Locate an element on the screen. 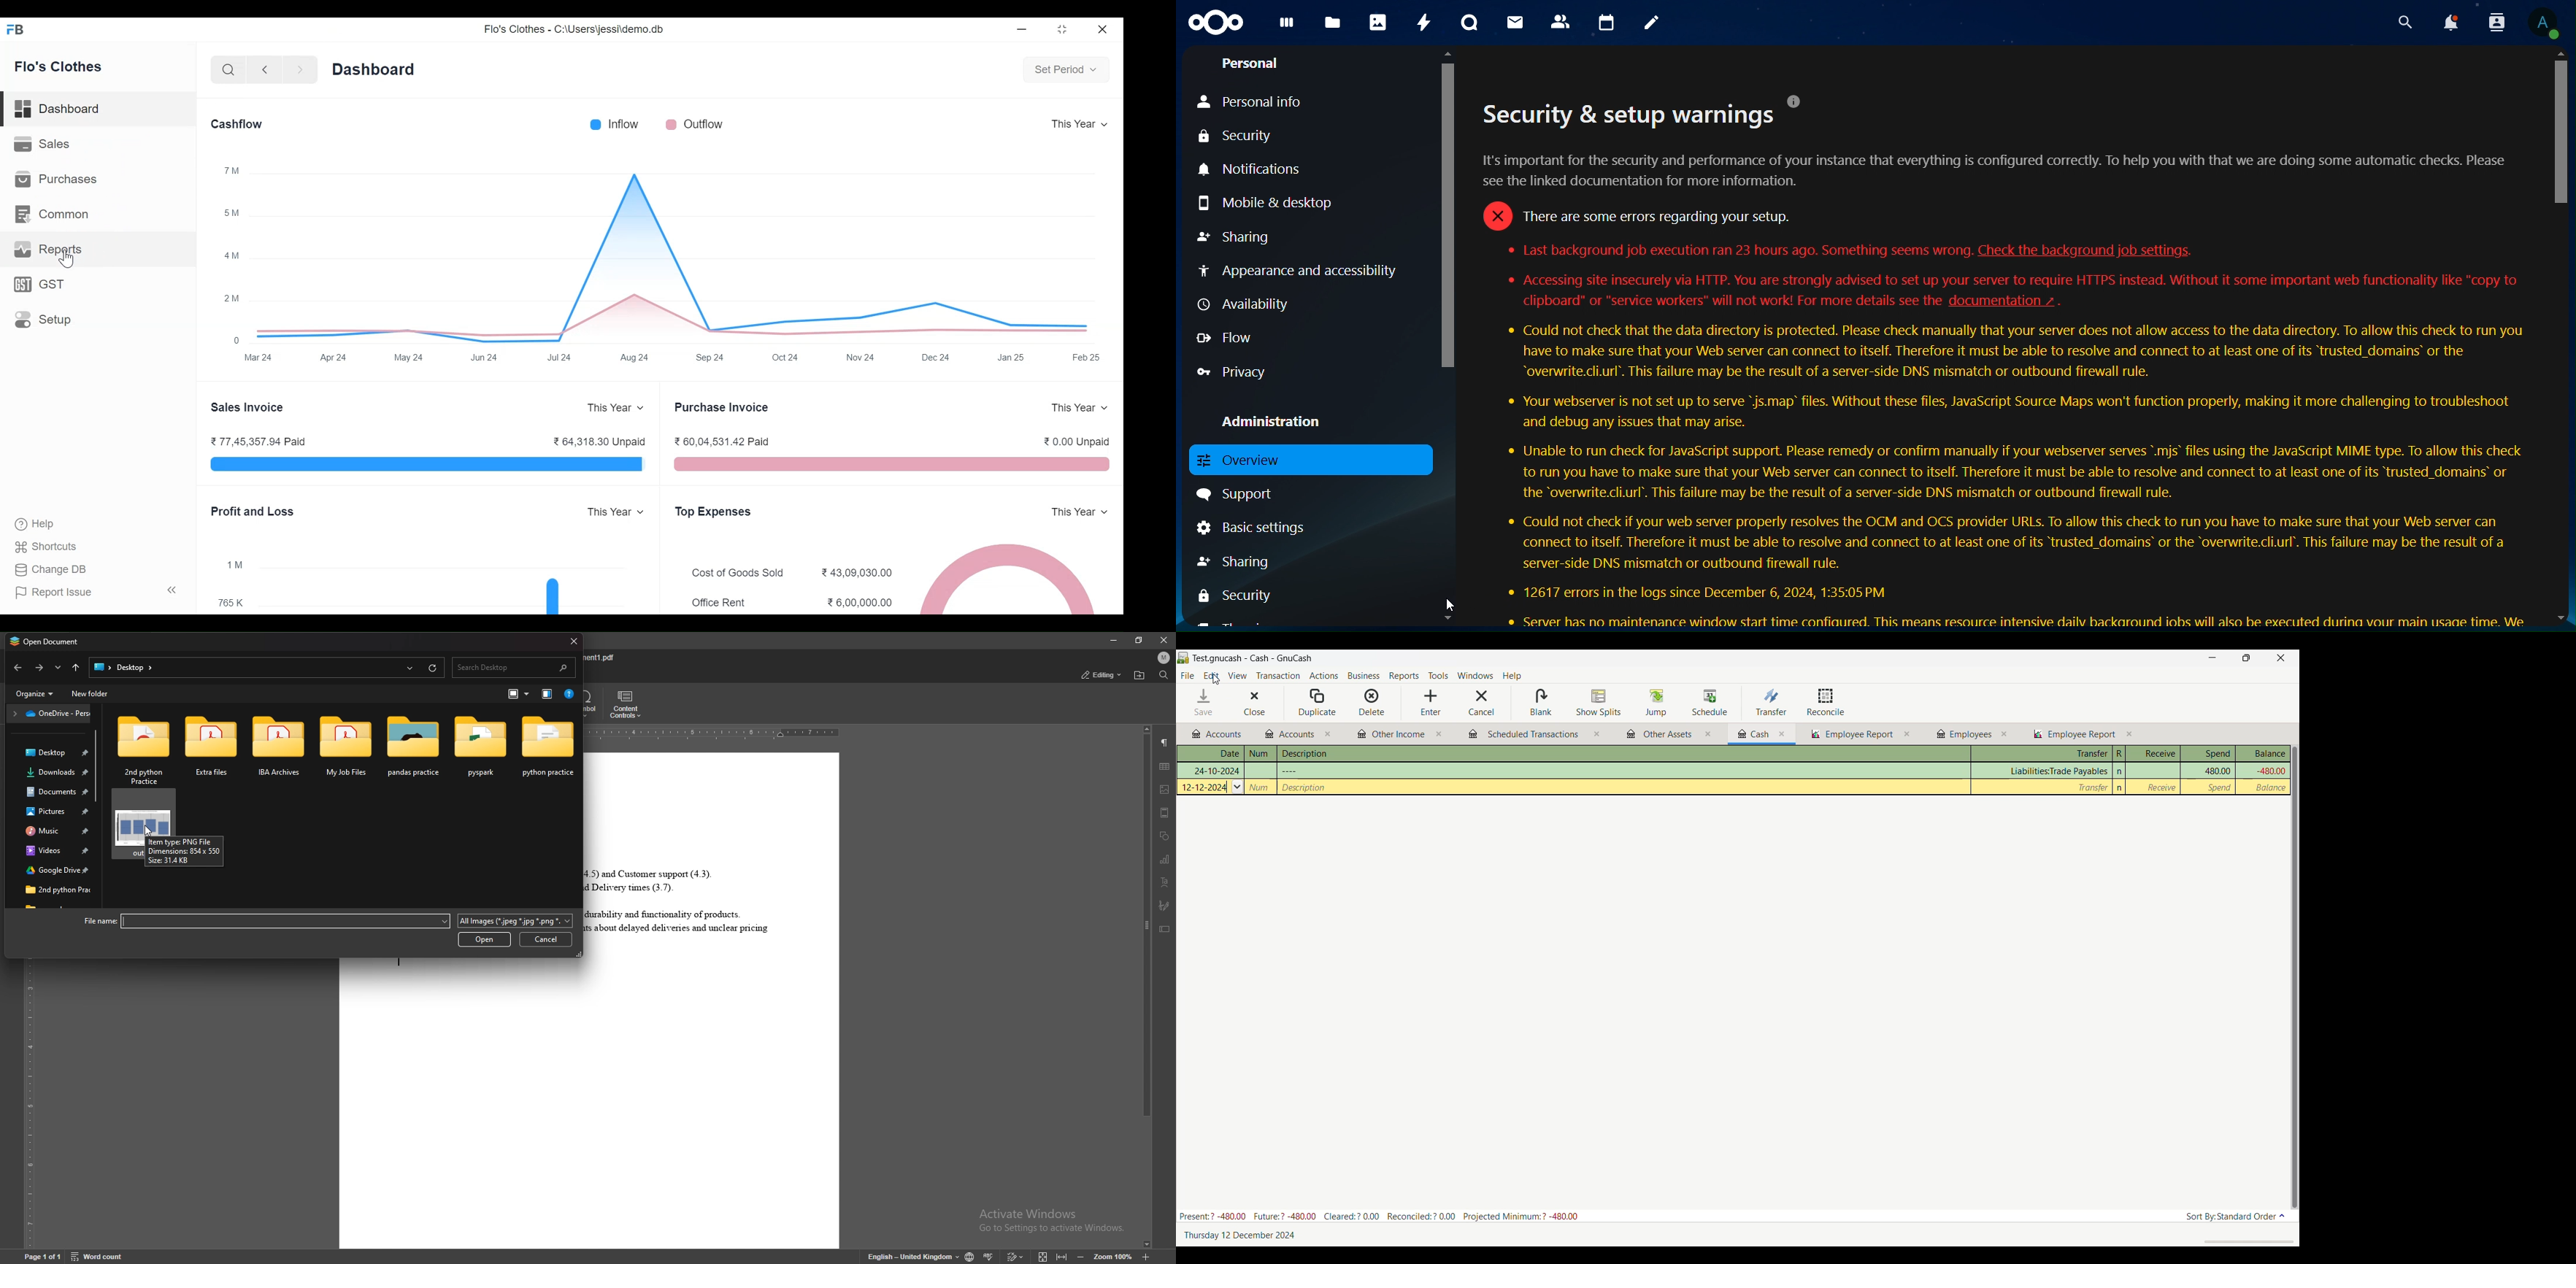  photos is located at coordinates (1377, 24).